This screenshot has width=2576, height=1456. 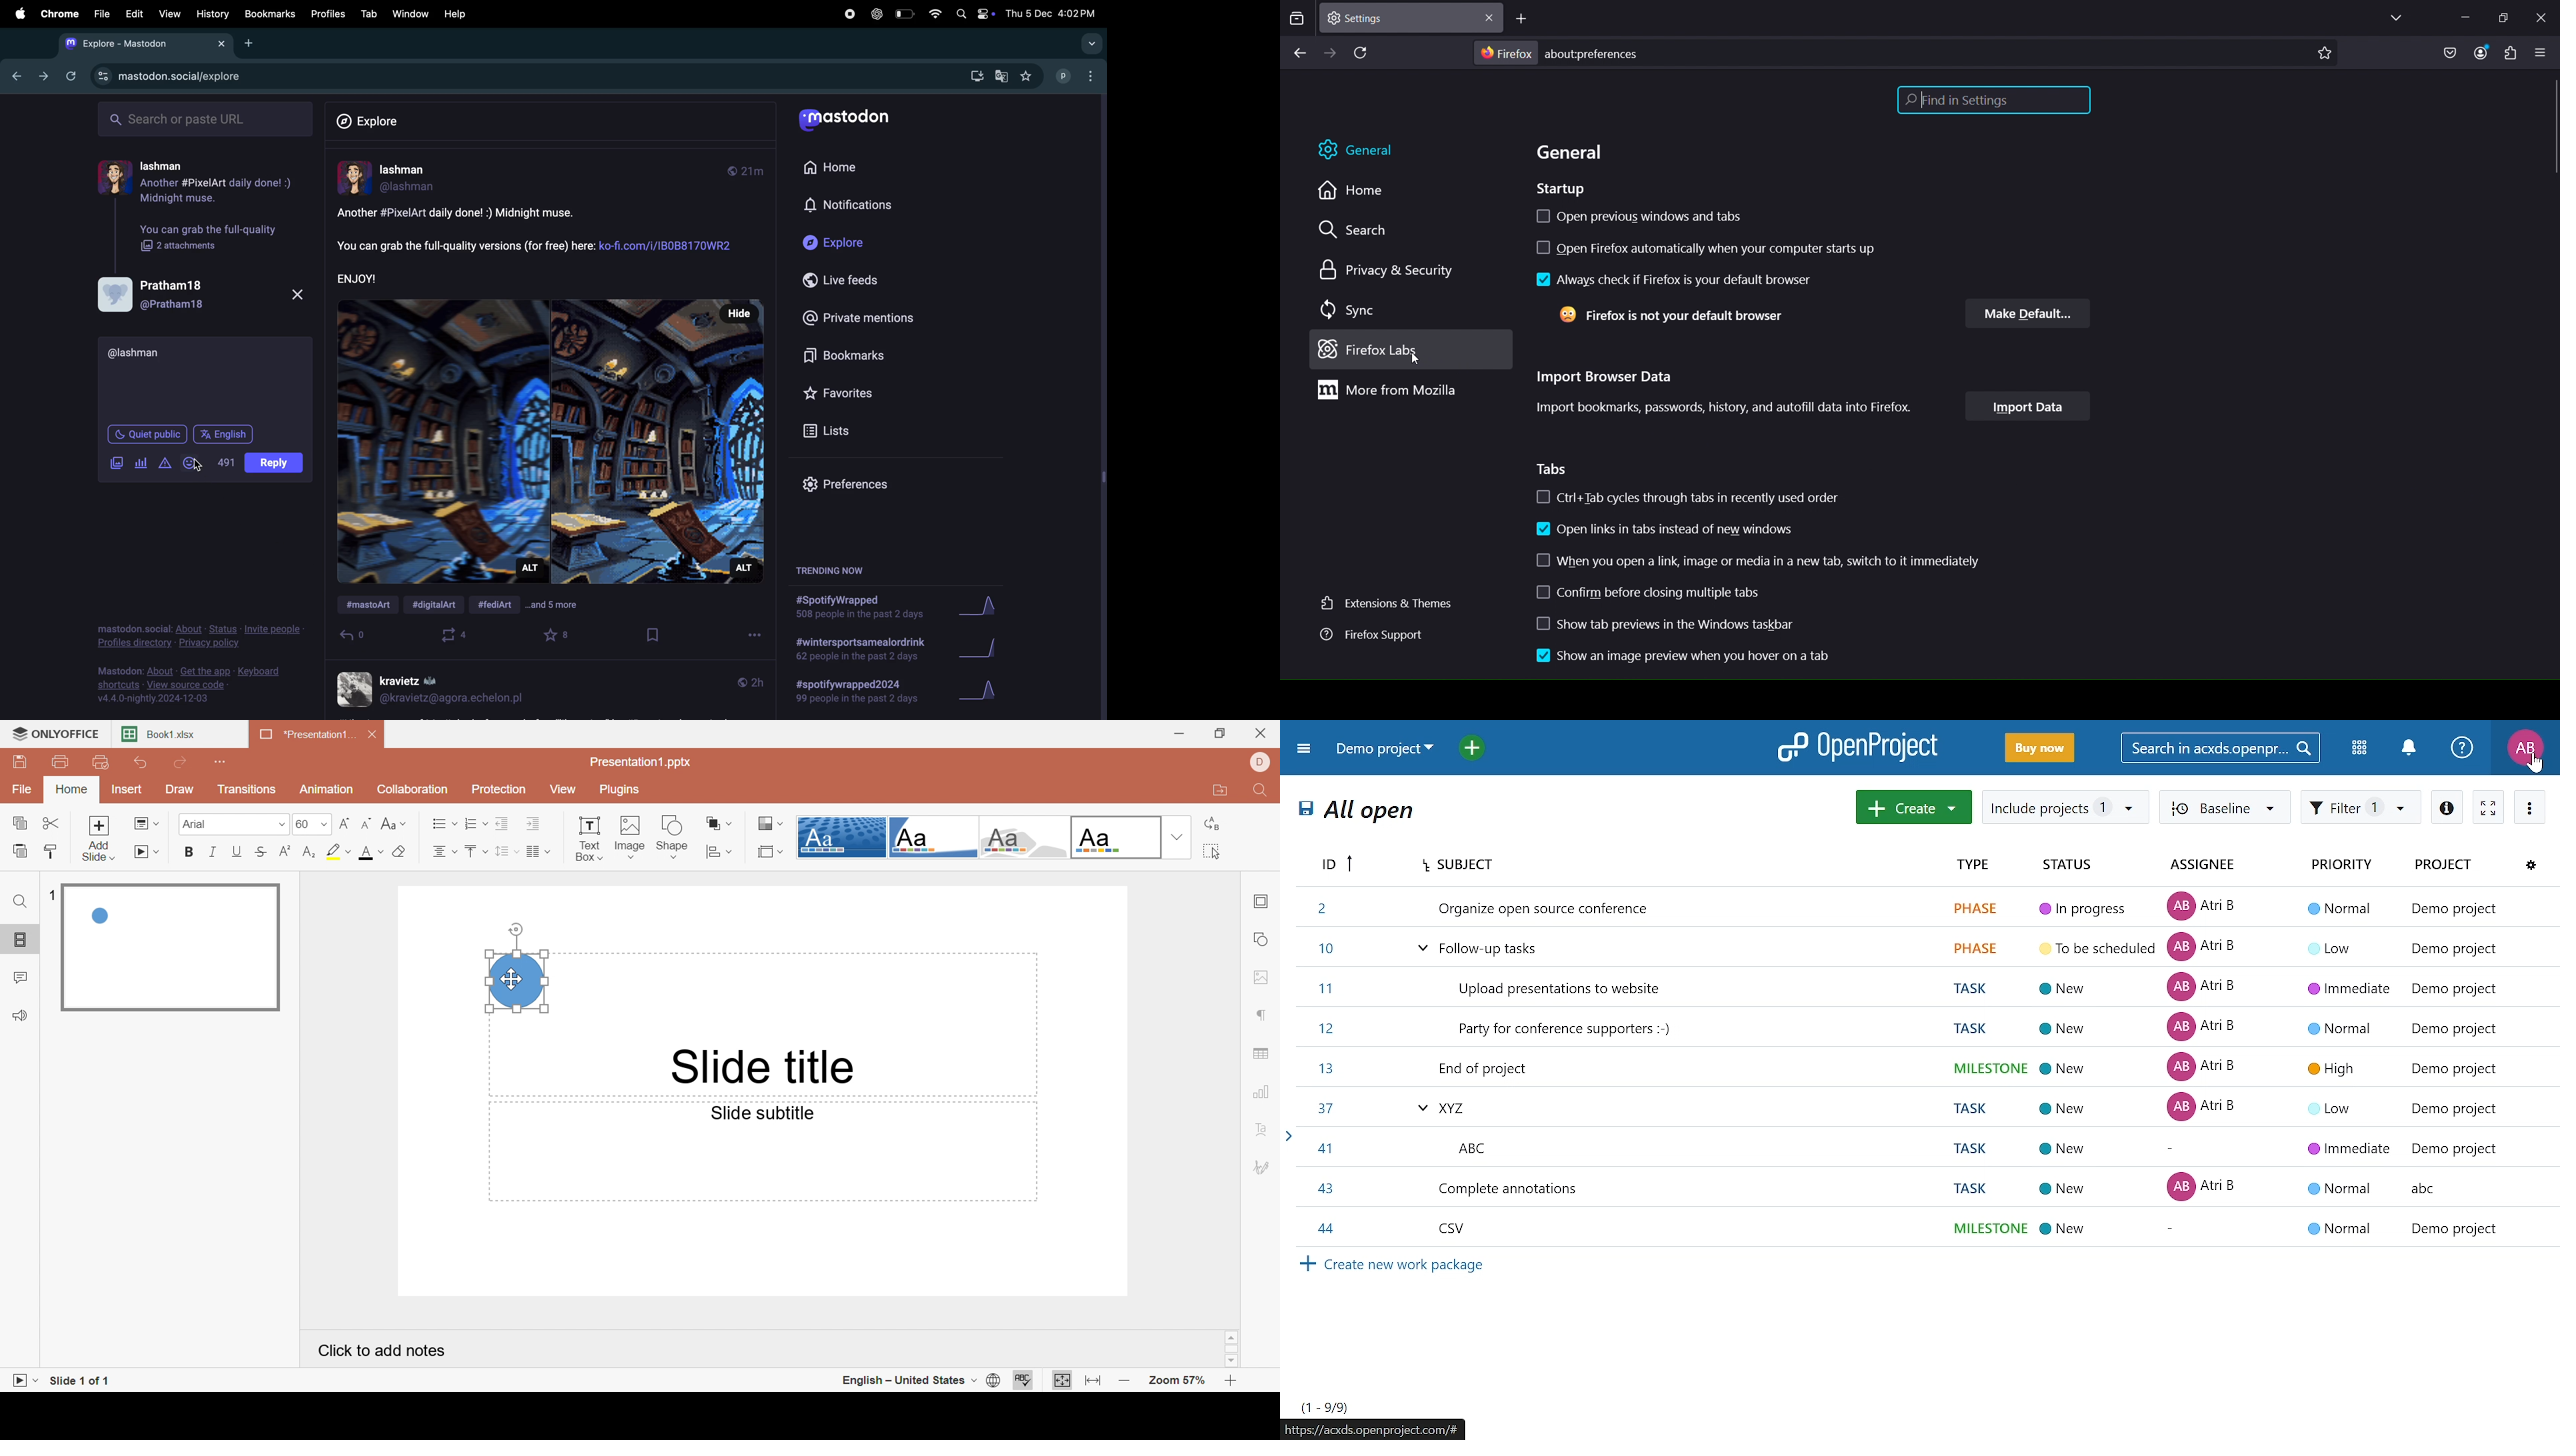 What do you see at coordinates (1922, 1030) in the screenshot?
I see `task titled "Party for conference supporters"` at bounding box center [1922, 1030].